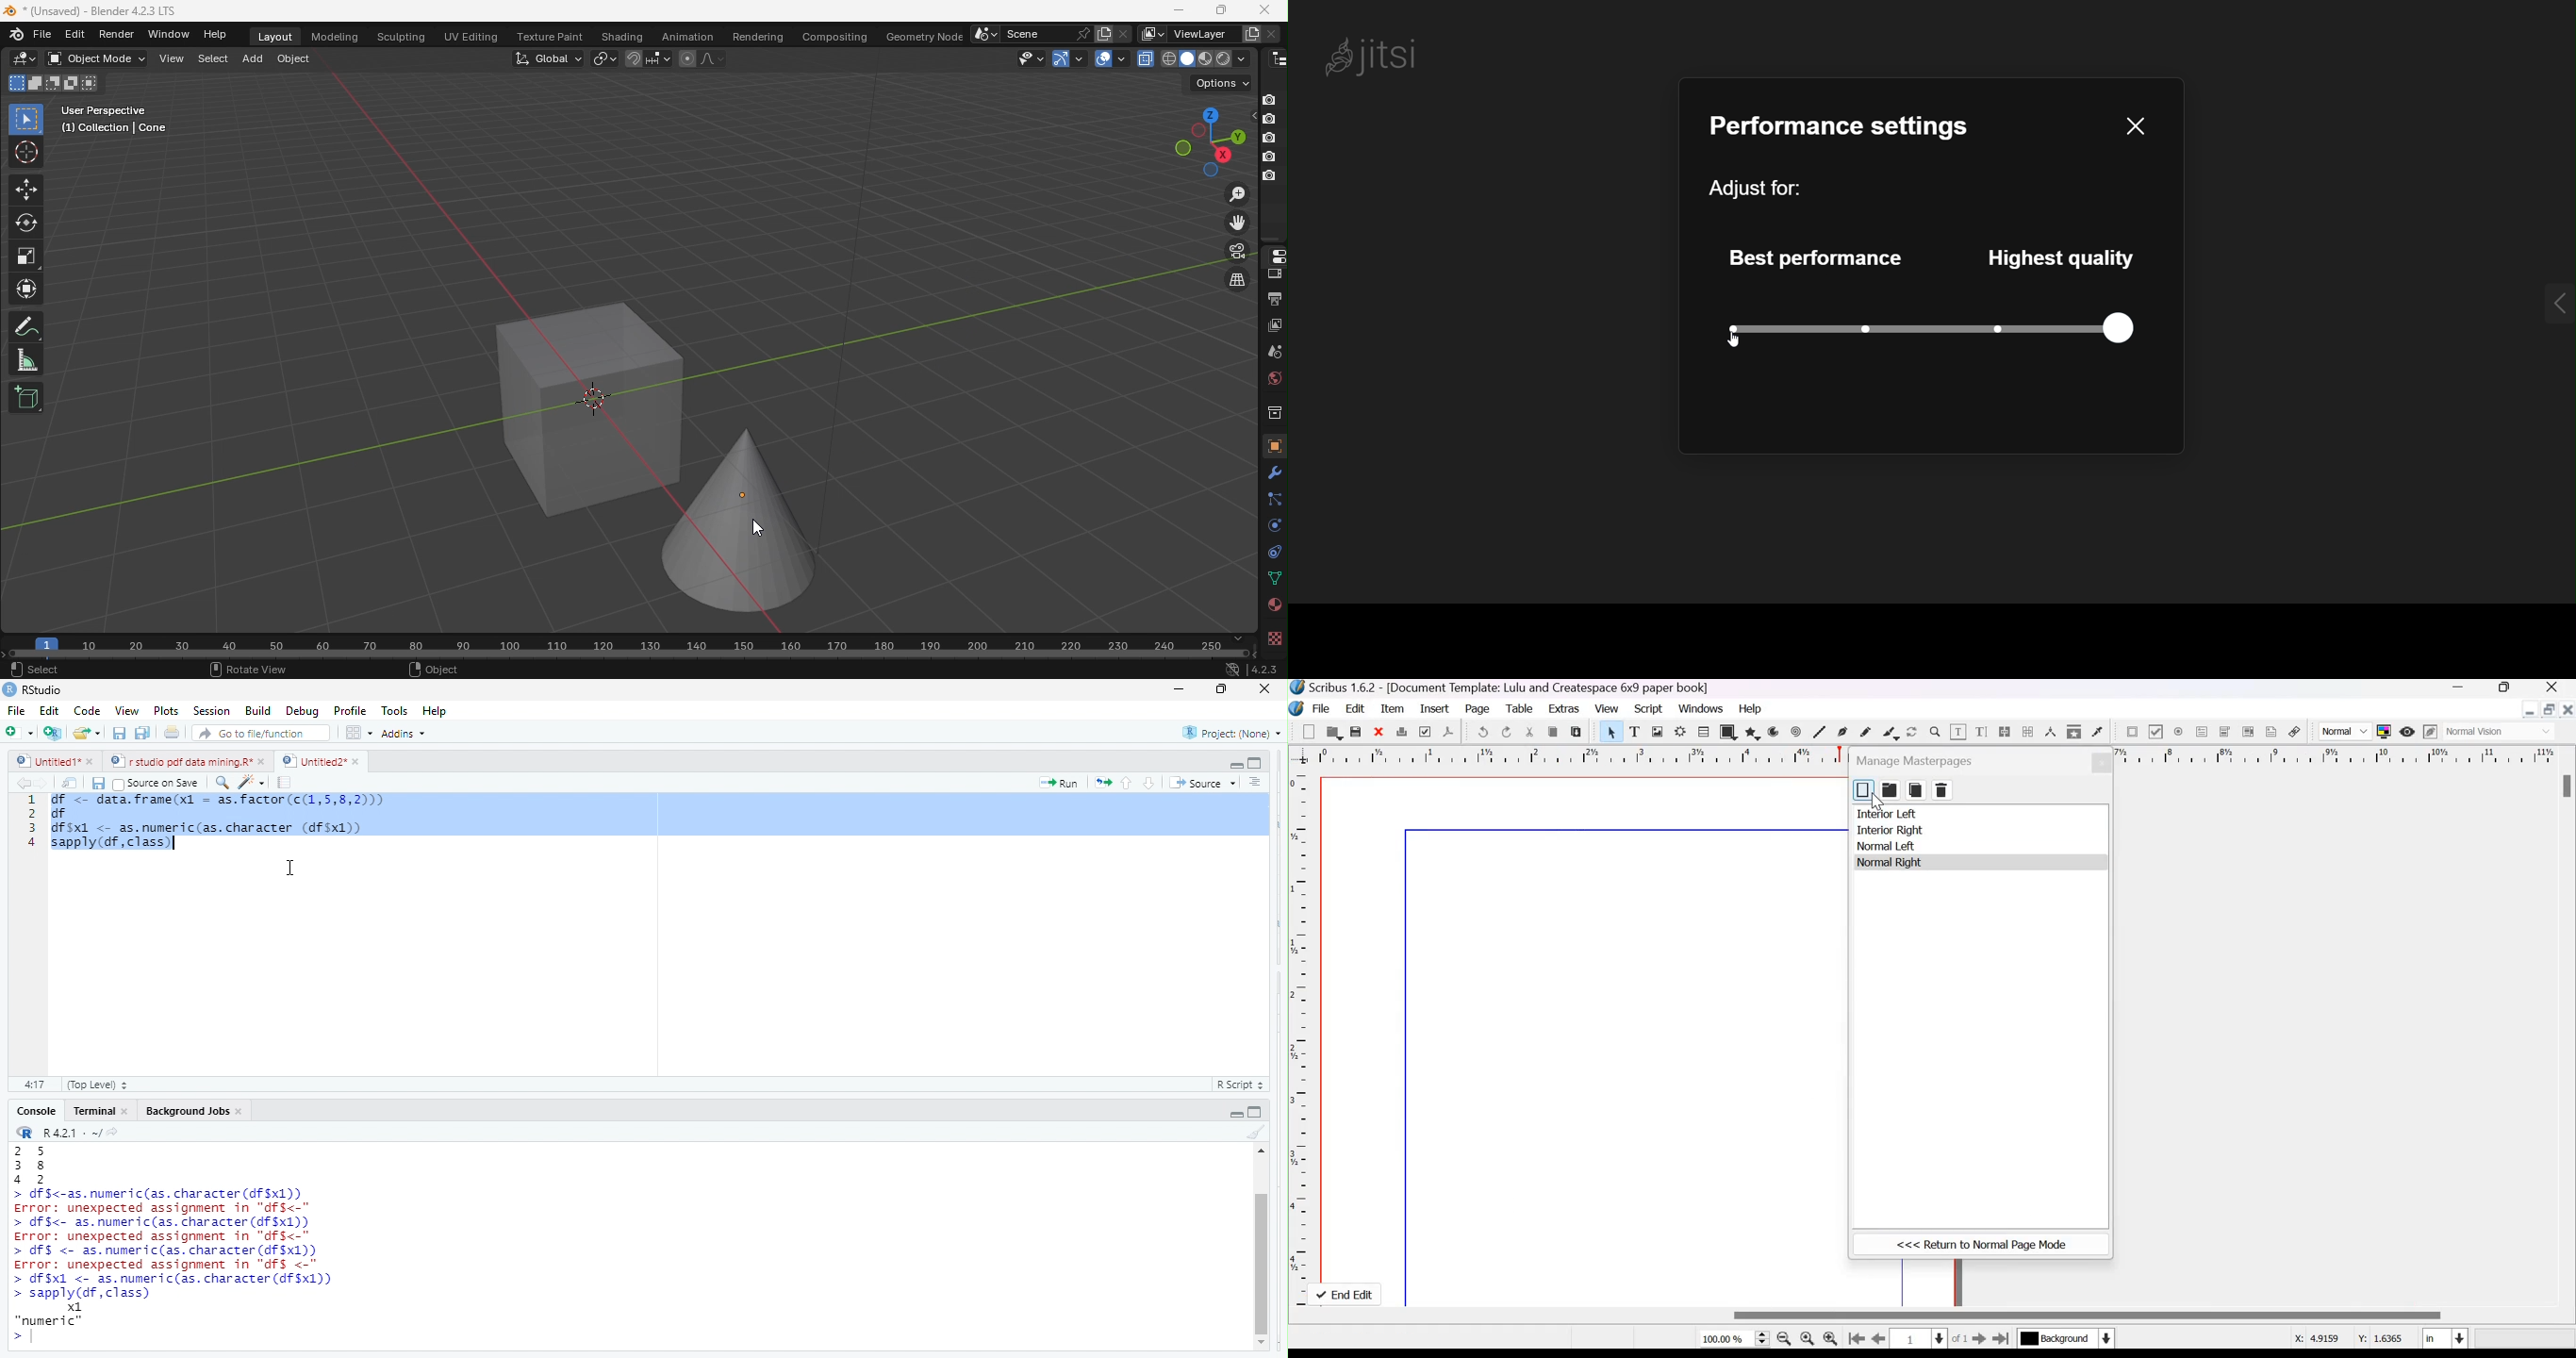 The height and width of the screenshot is (1372, 2576). I want to click on go back to the previous source location, so click(23, 783).